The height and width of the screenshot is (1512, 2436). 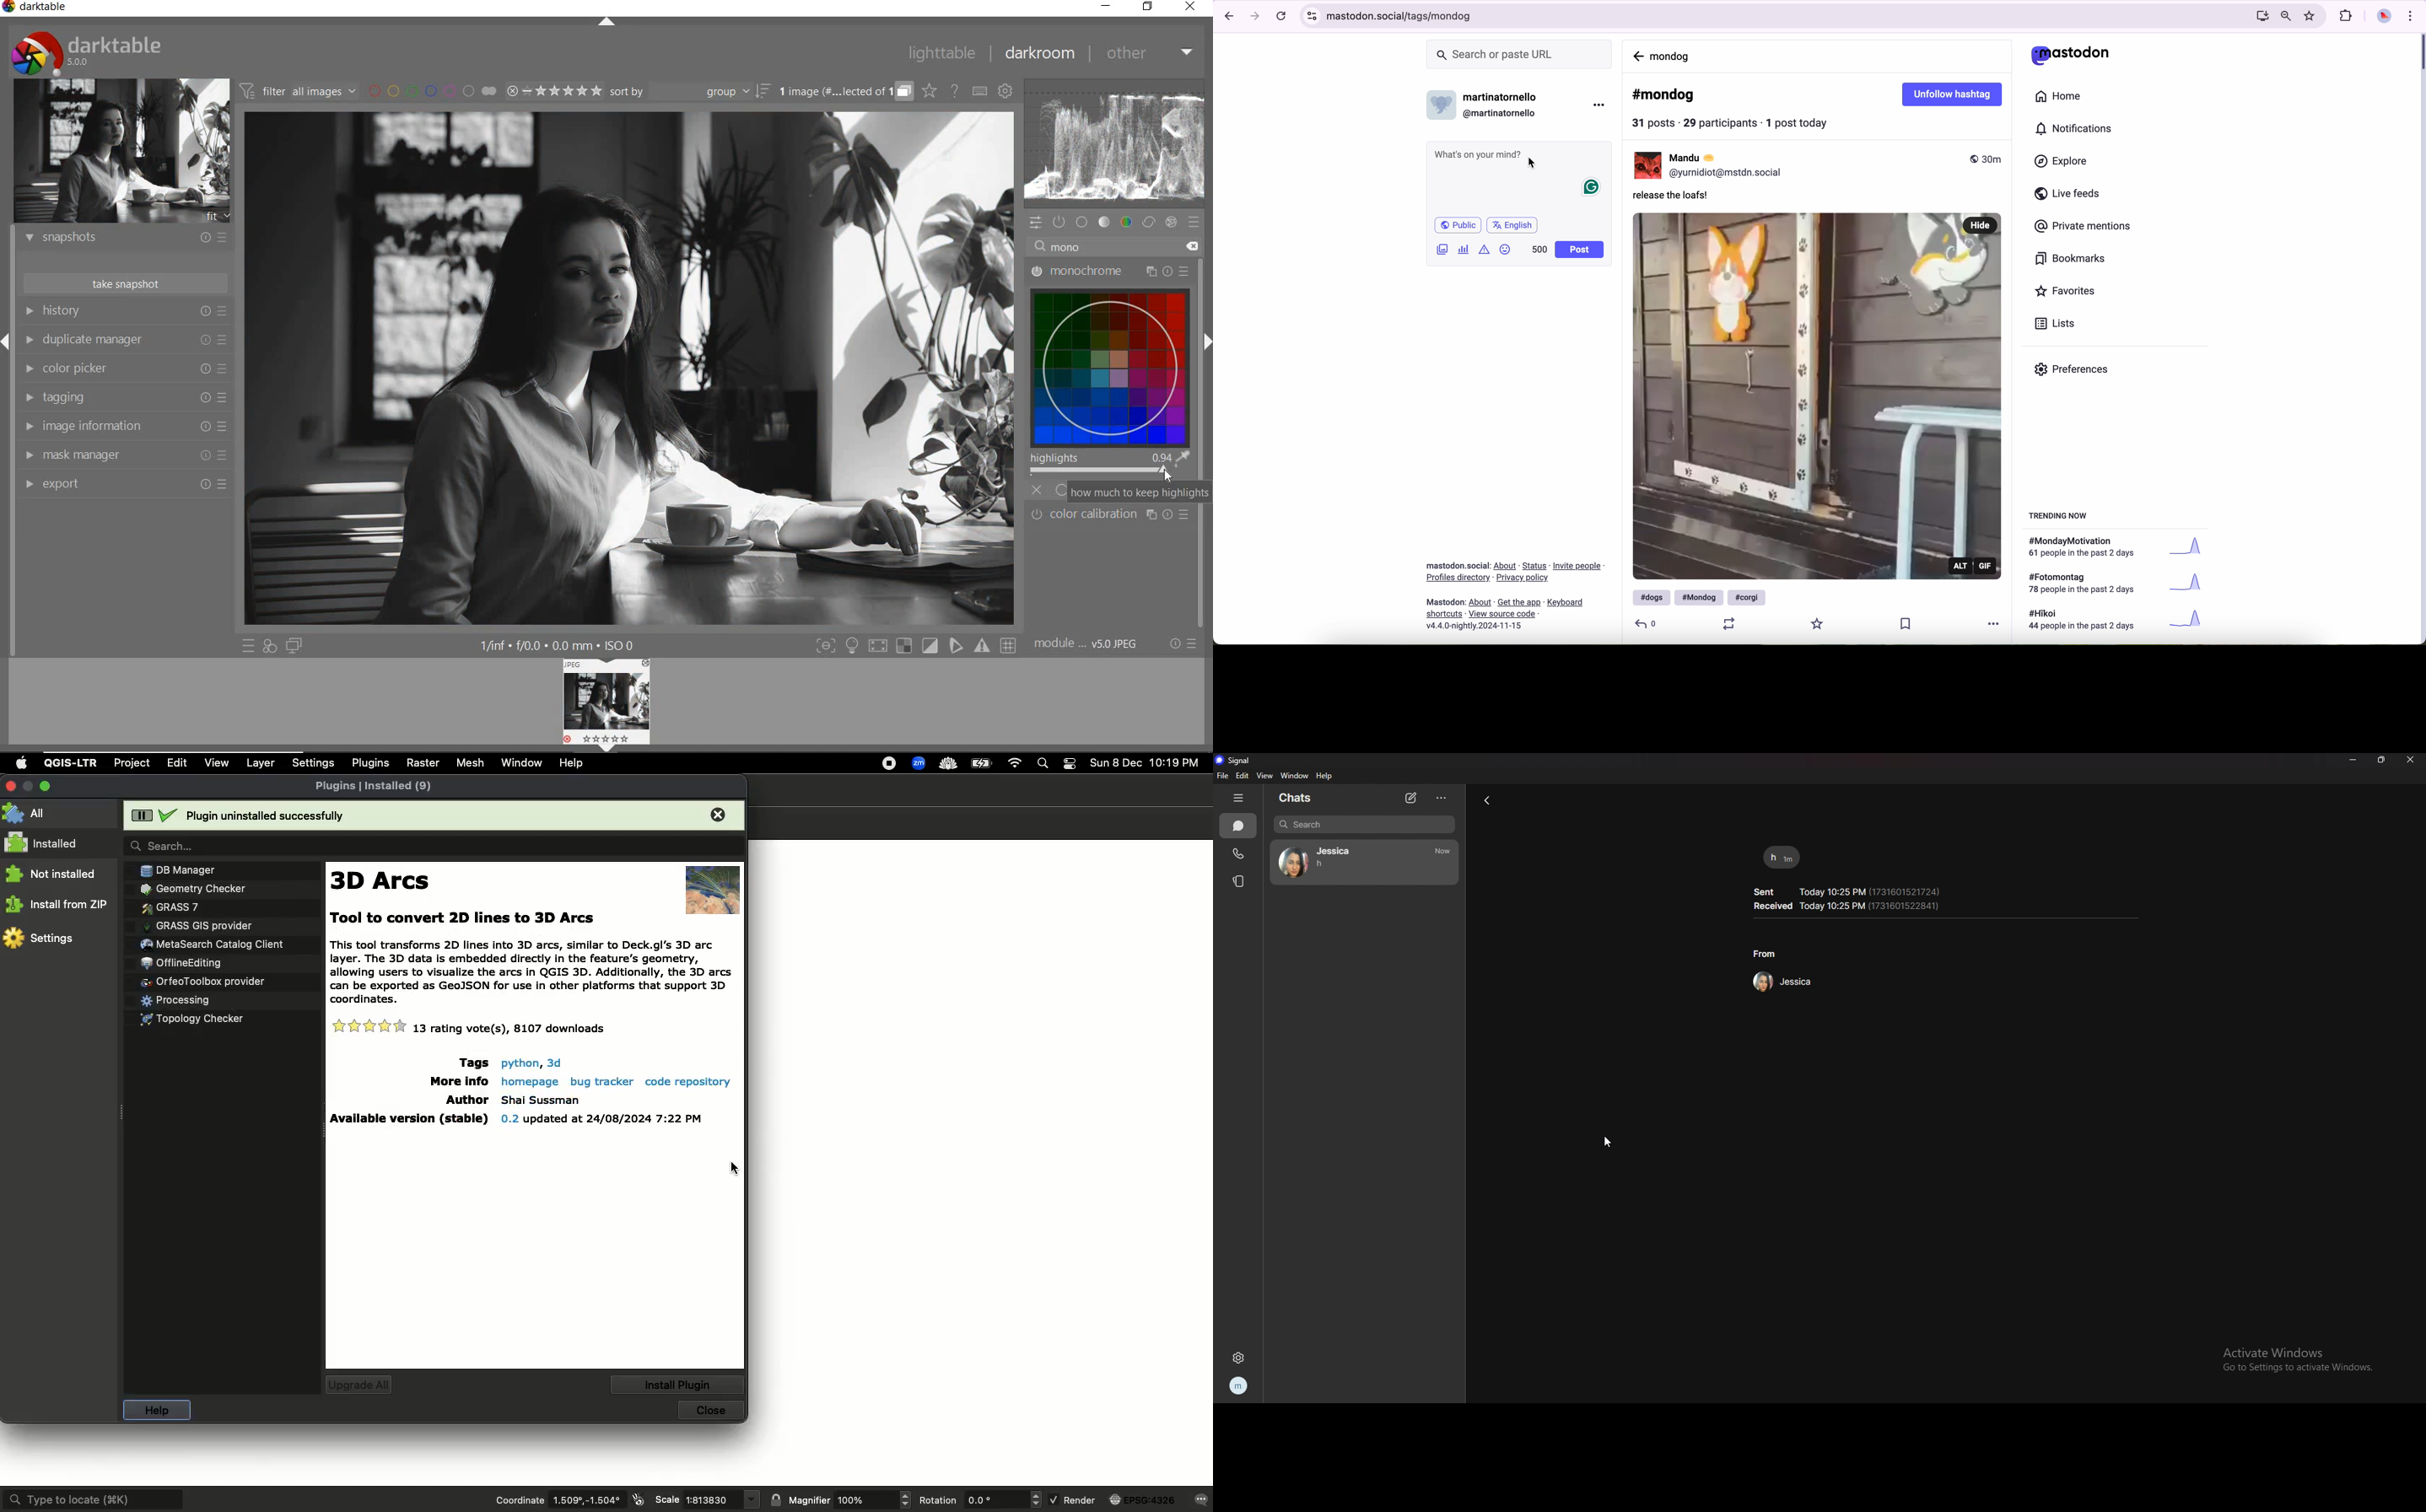 I want to click on #dogs, so click(x=1649, y=597).